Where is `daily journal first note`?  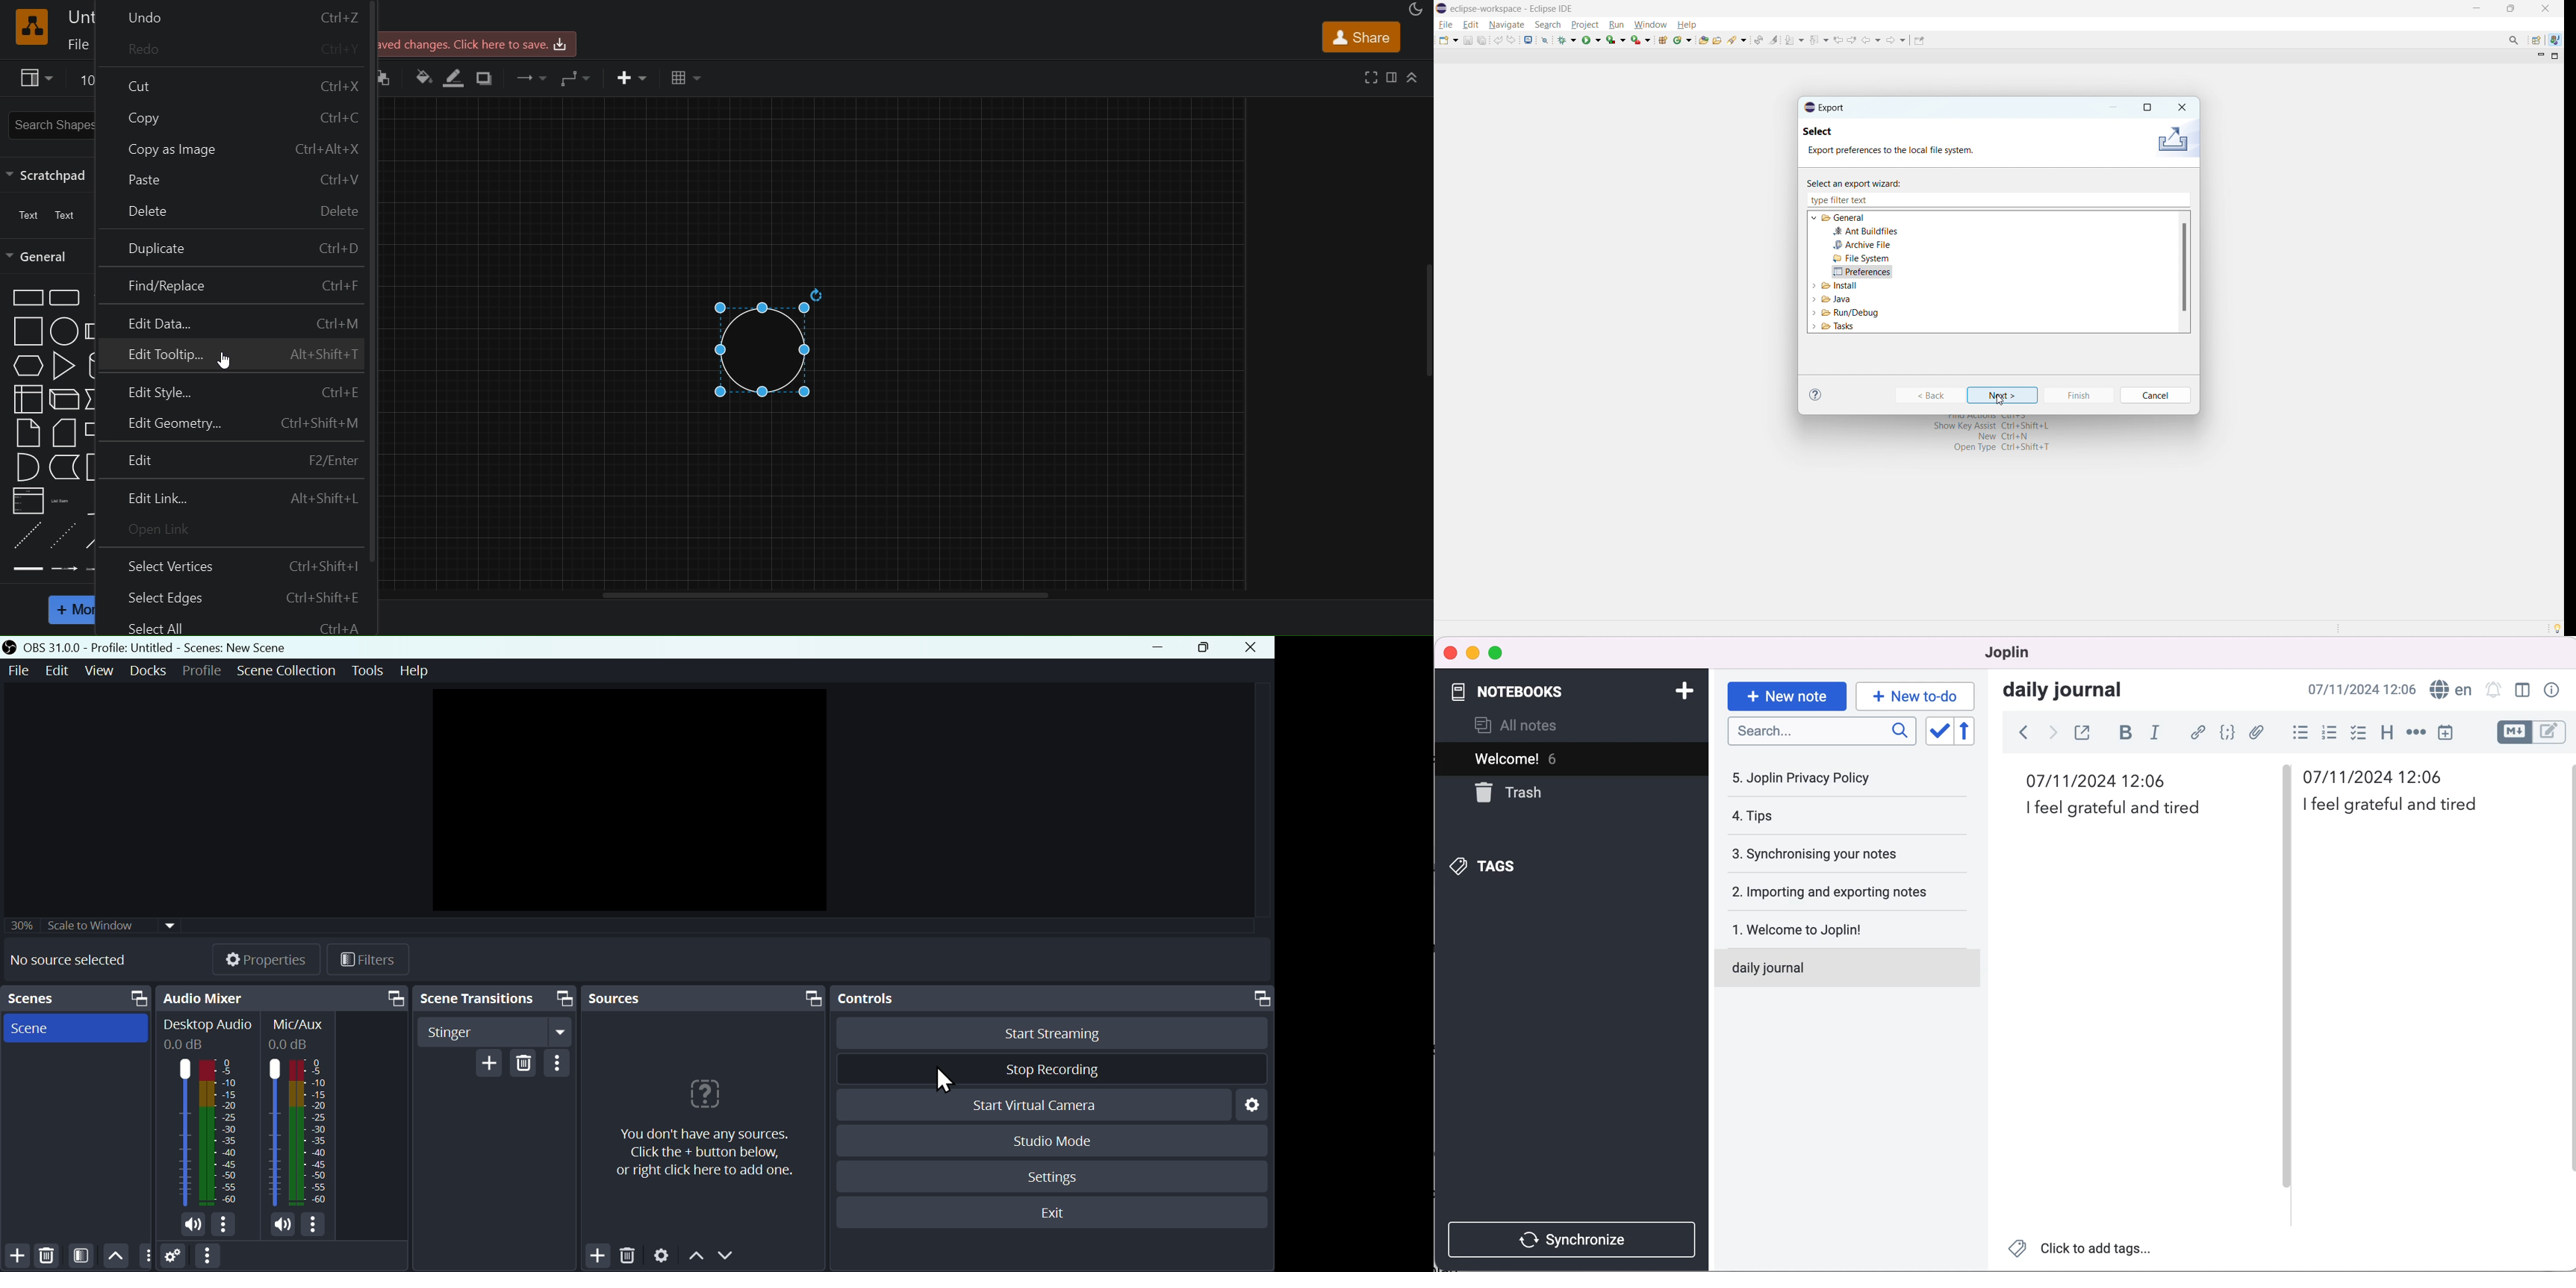 daily journal first note is located at coordinates (2397, 807).